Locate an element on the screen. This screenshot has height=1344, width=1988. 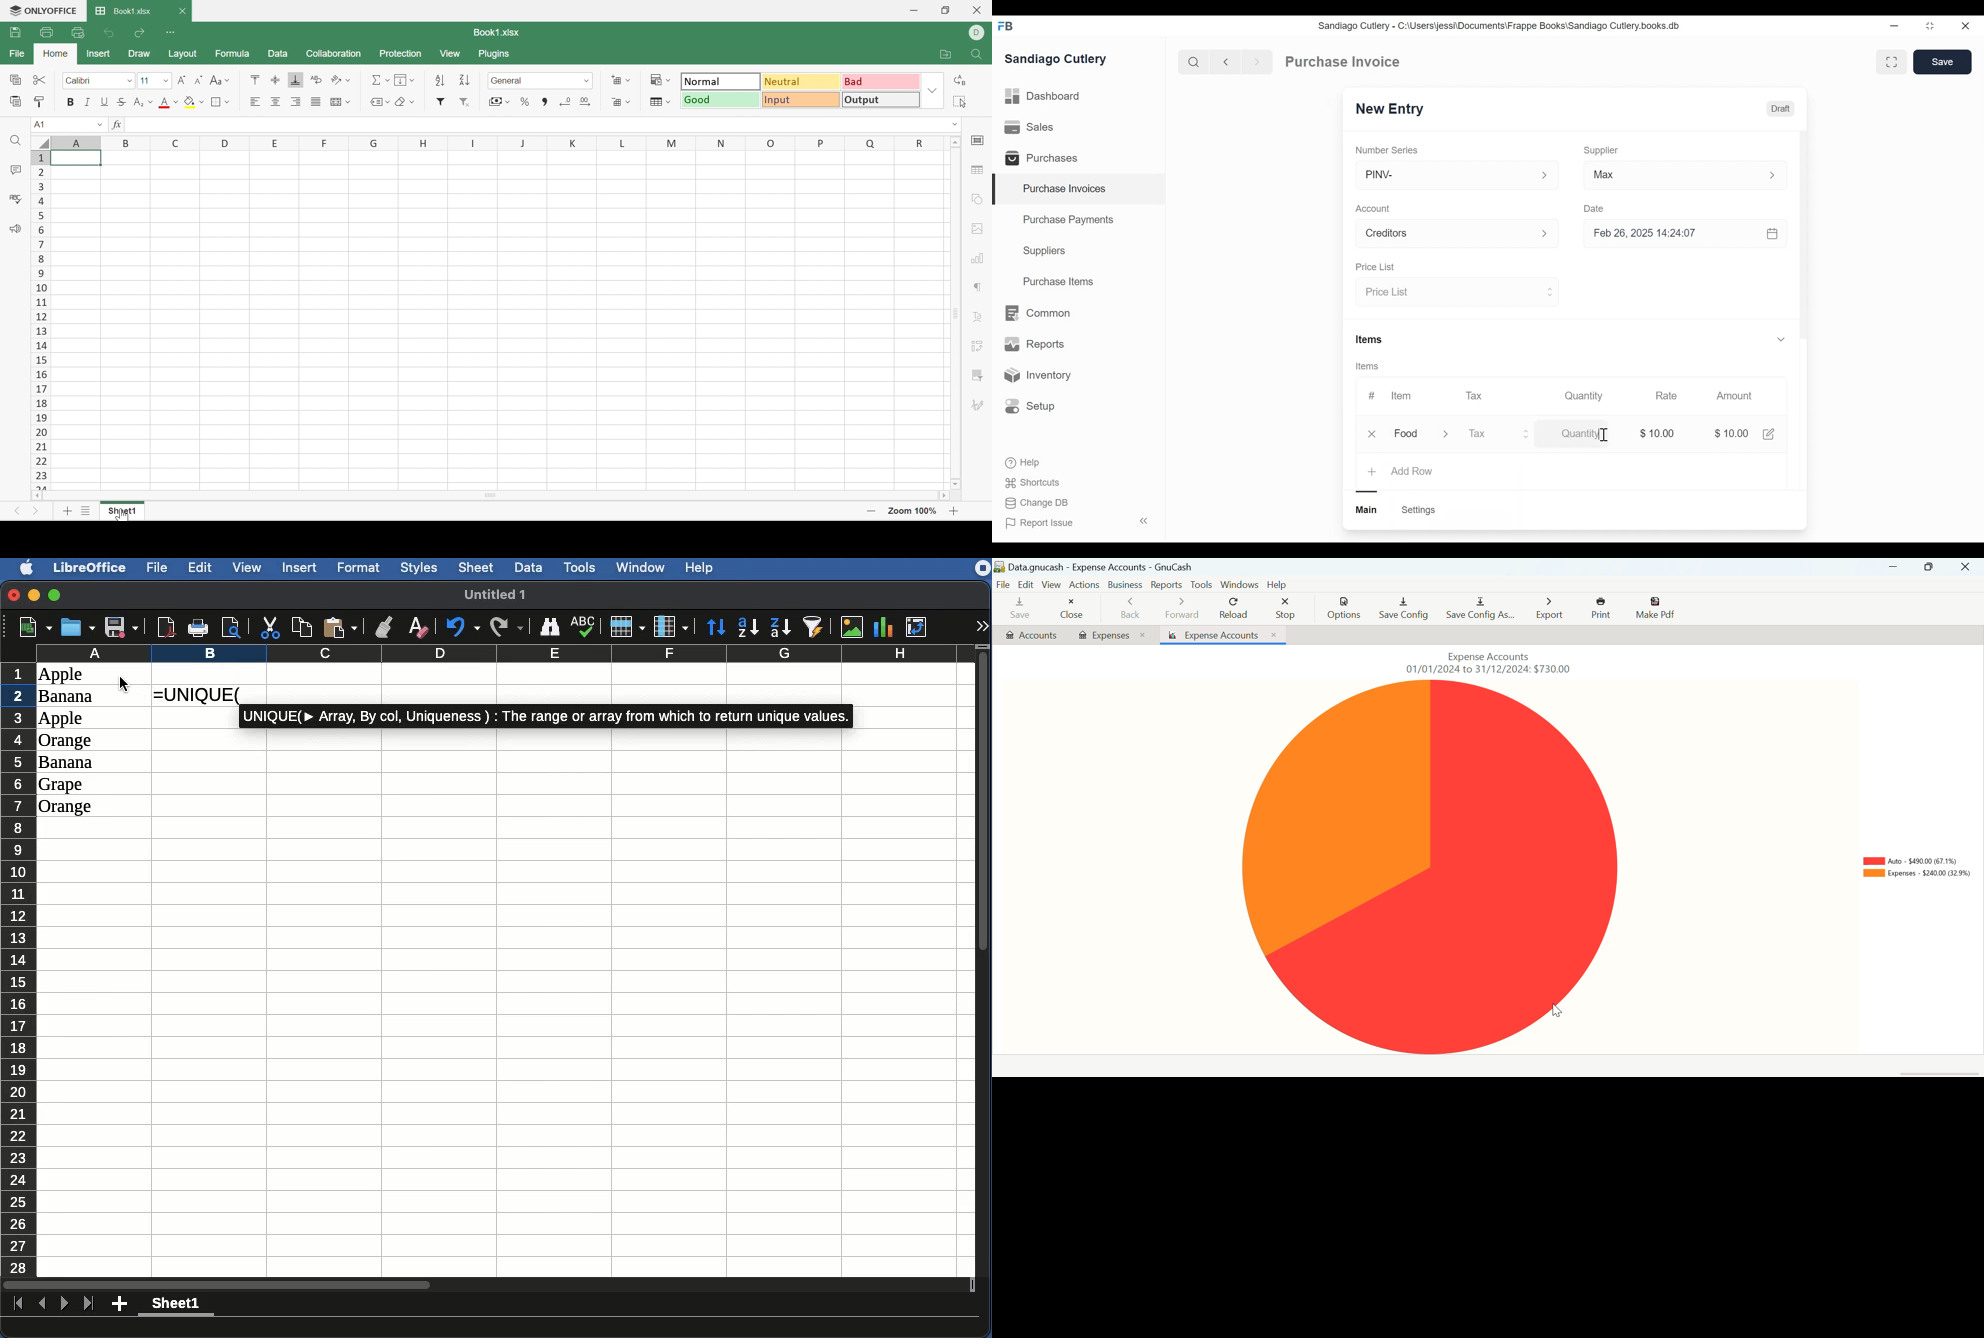
Image settings is located at coordinates (977, 228).